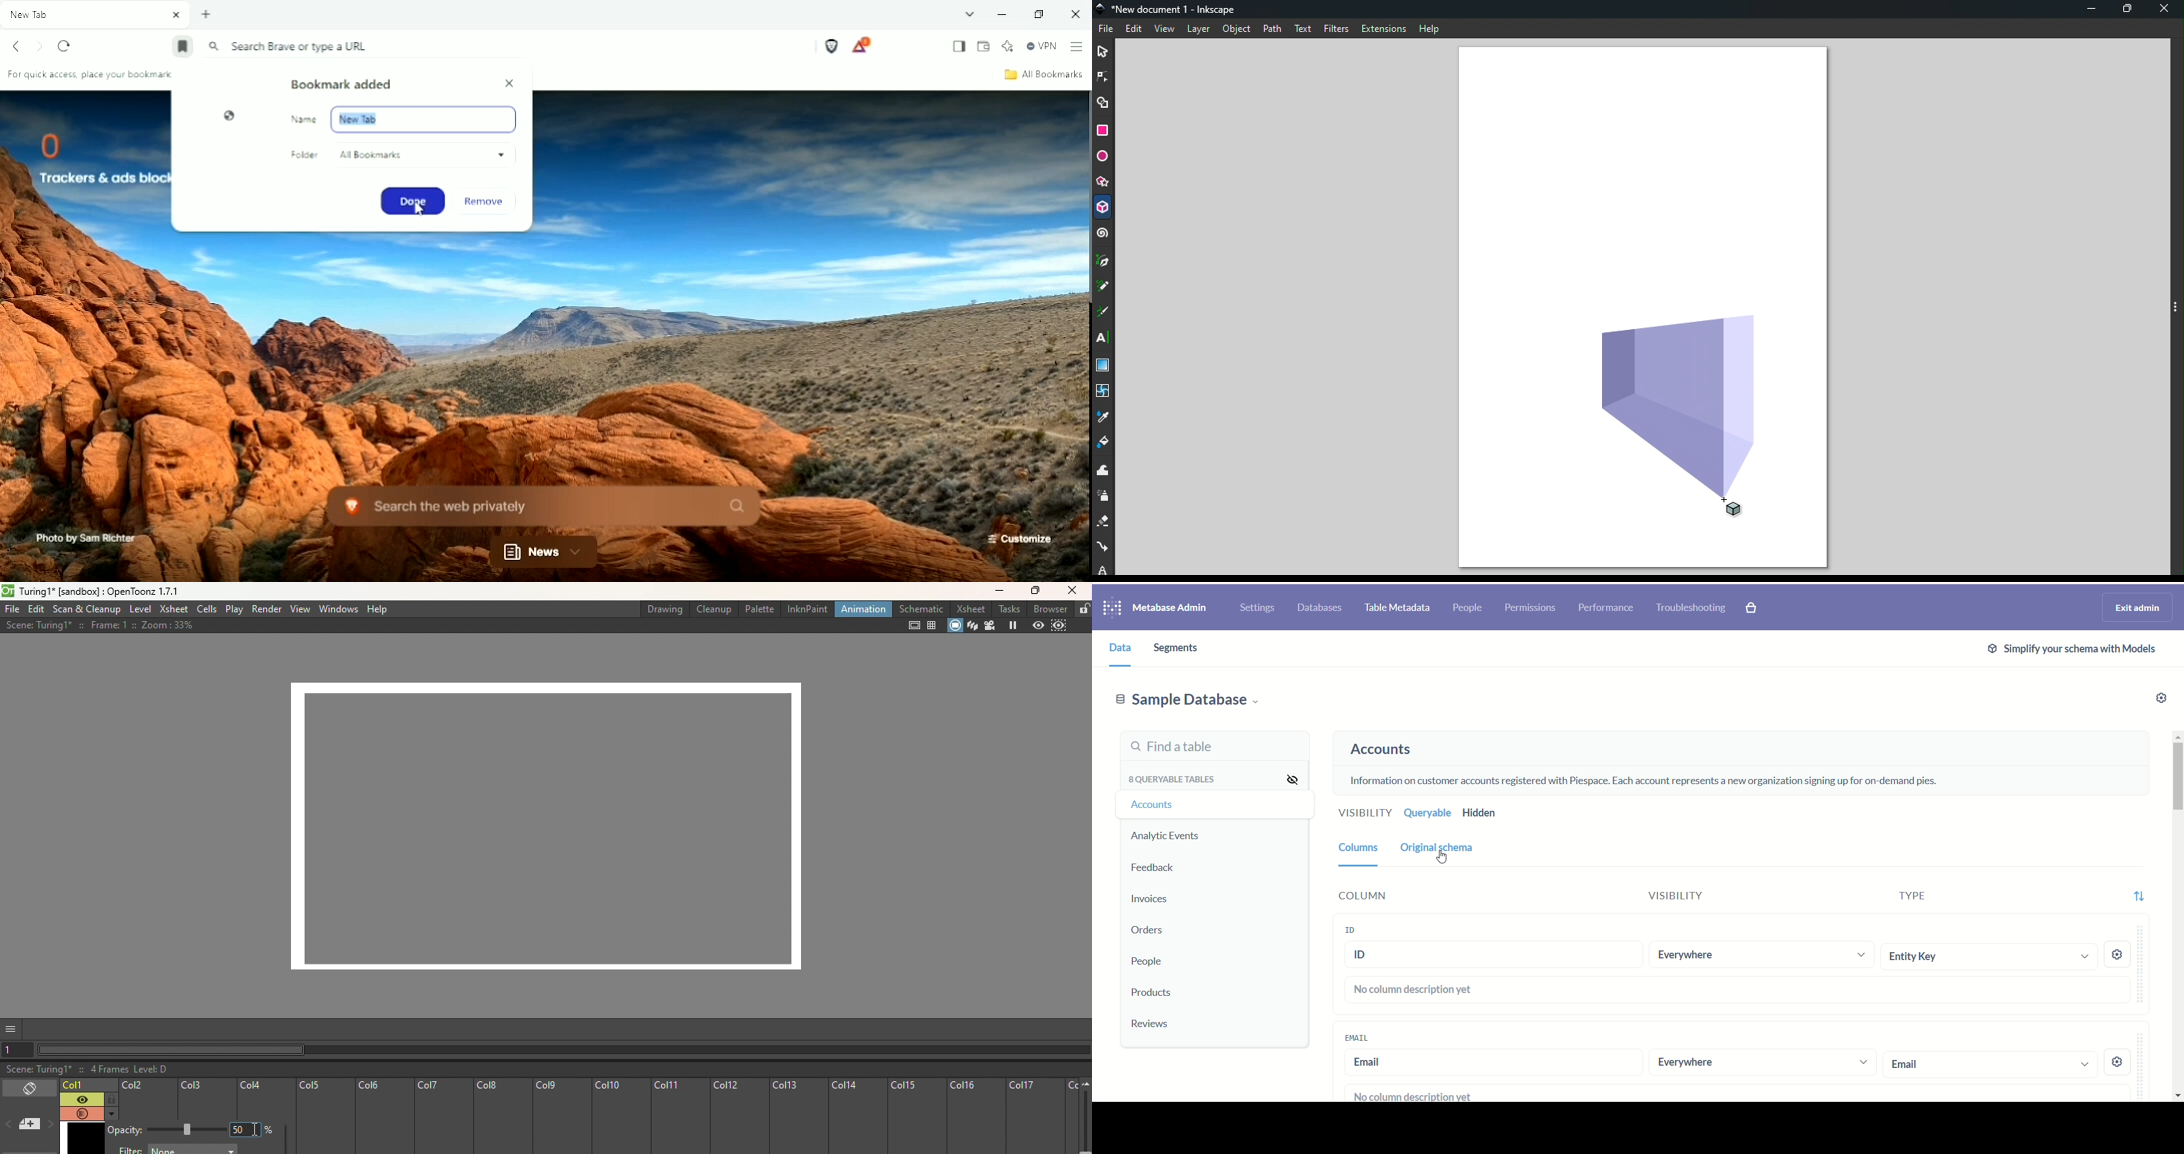  What do you see at coordinates (298, 609) in the screenshot?
I see `View` at bounding box center [298, 609].